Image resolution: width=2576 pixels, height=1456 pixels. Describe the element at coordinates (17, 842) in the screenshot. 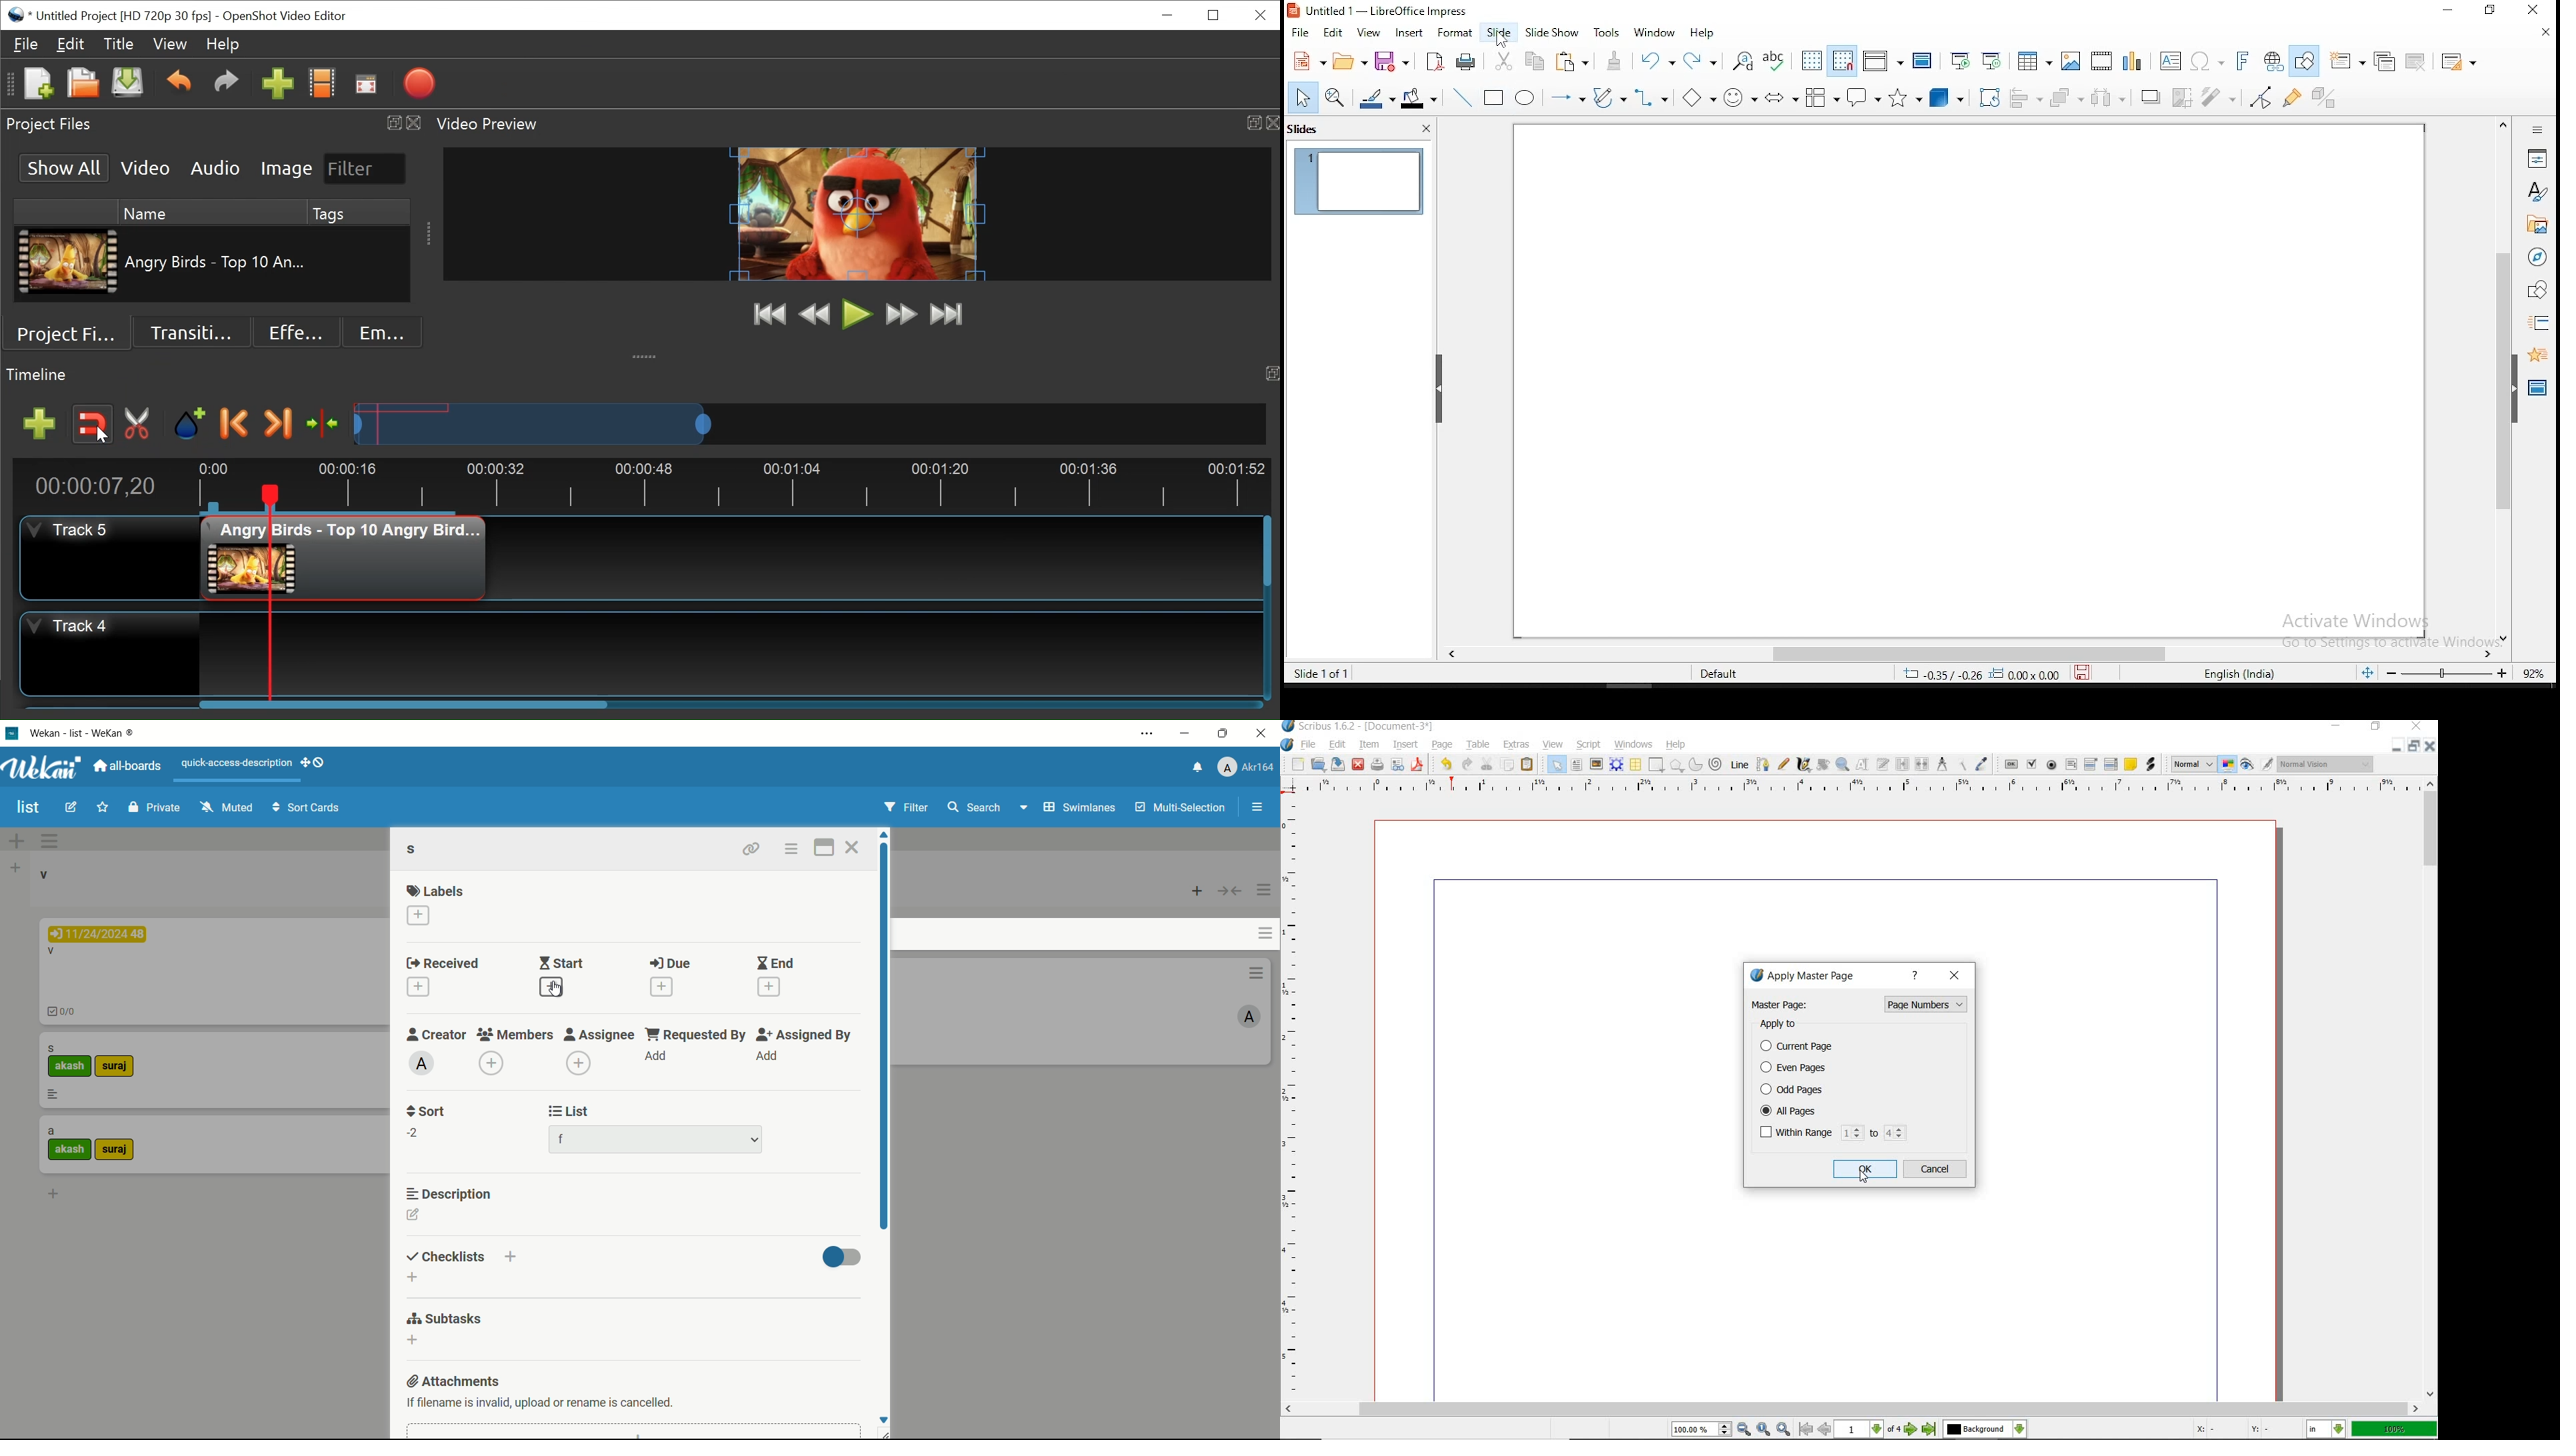

I see `add swimlane` at that location.